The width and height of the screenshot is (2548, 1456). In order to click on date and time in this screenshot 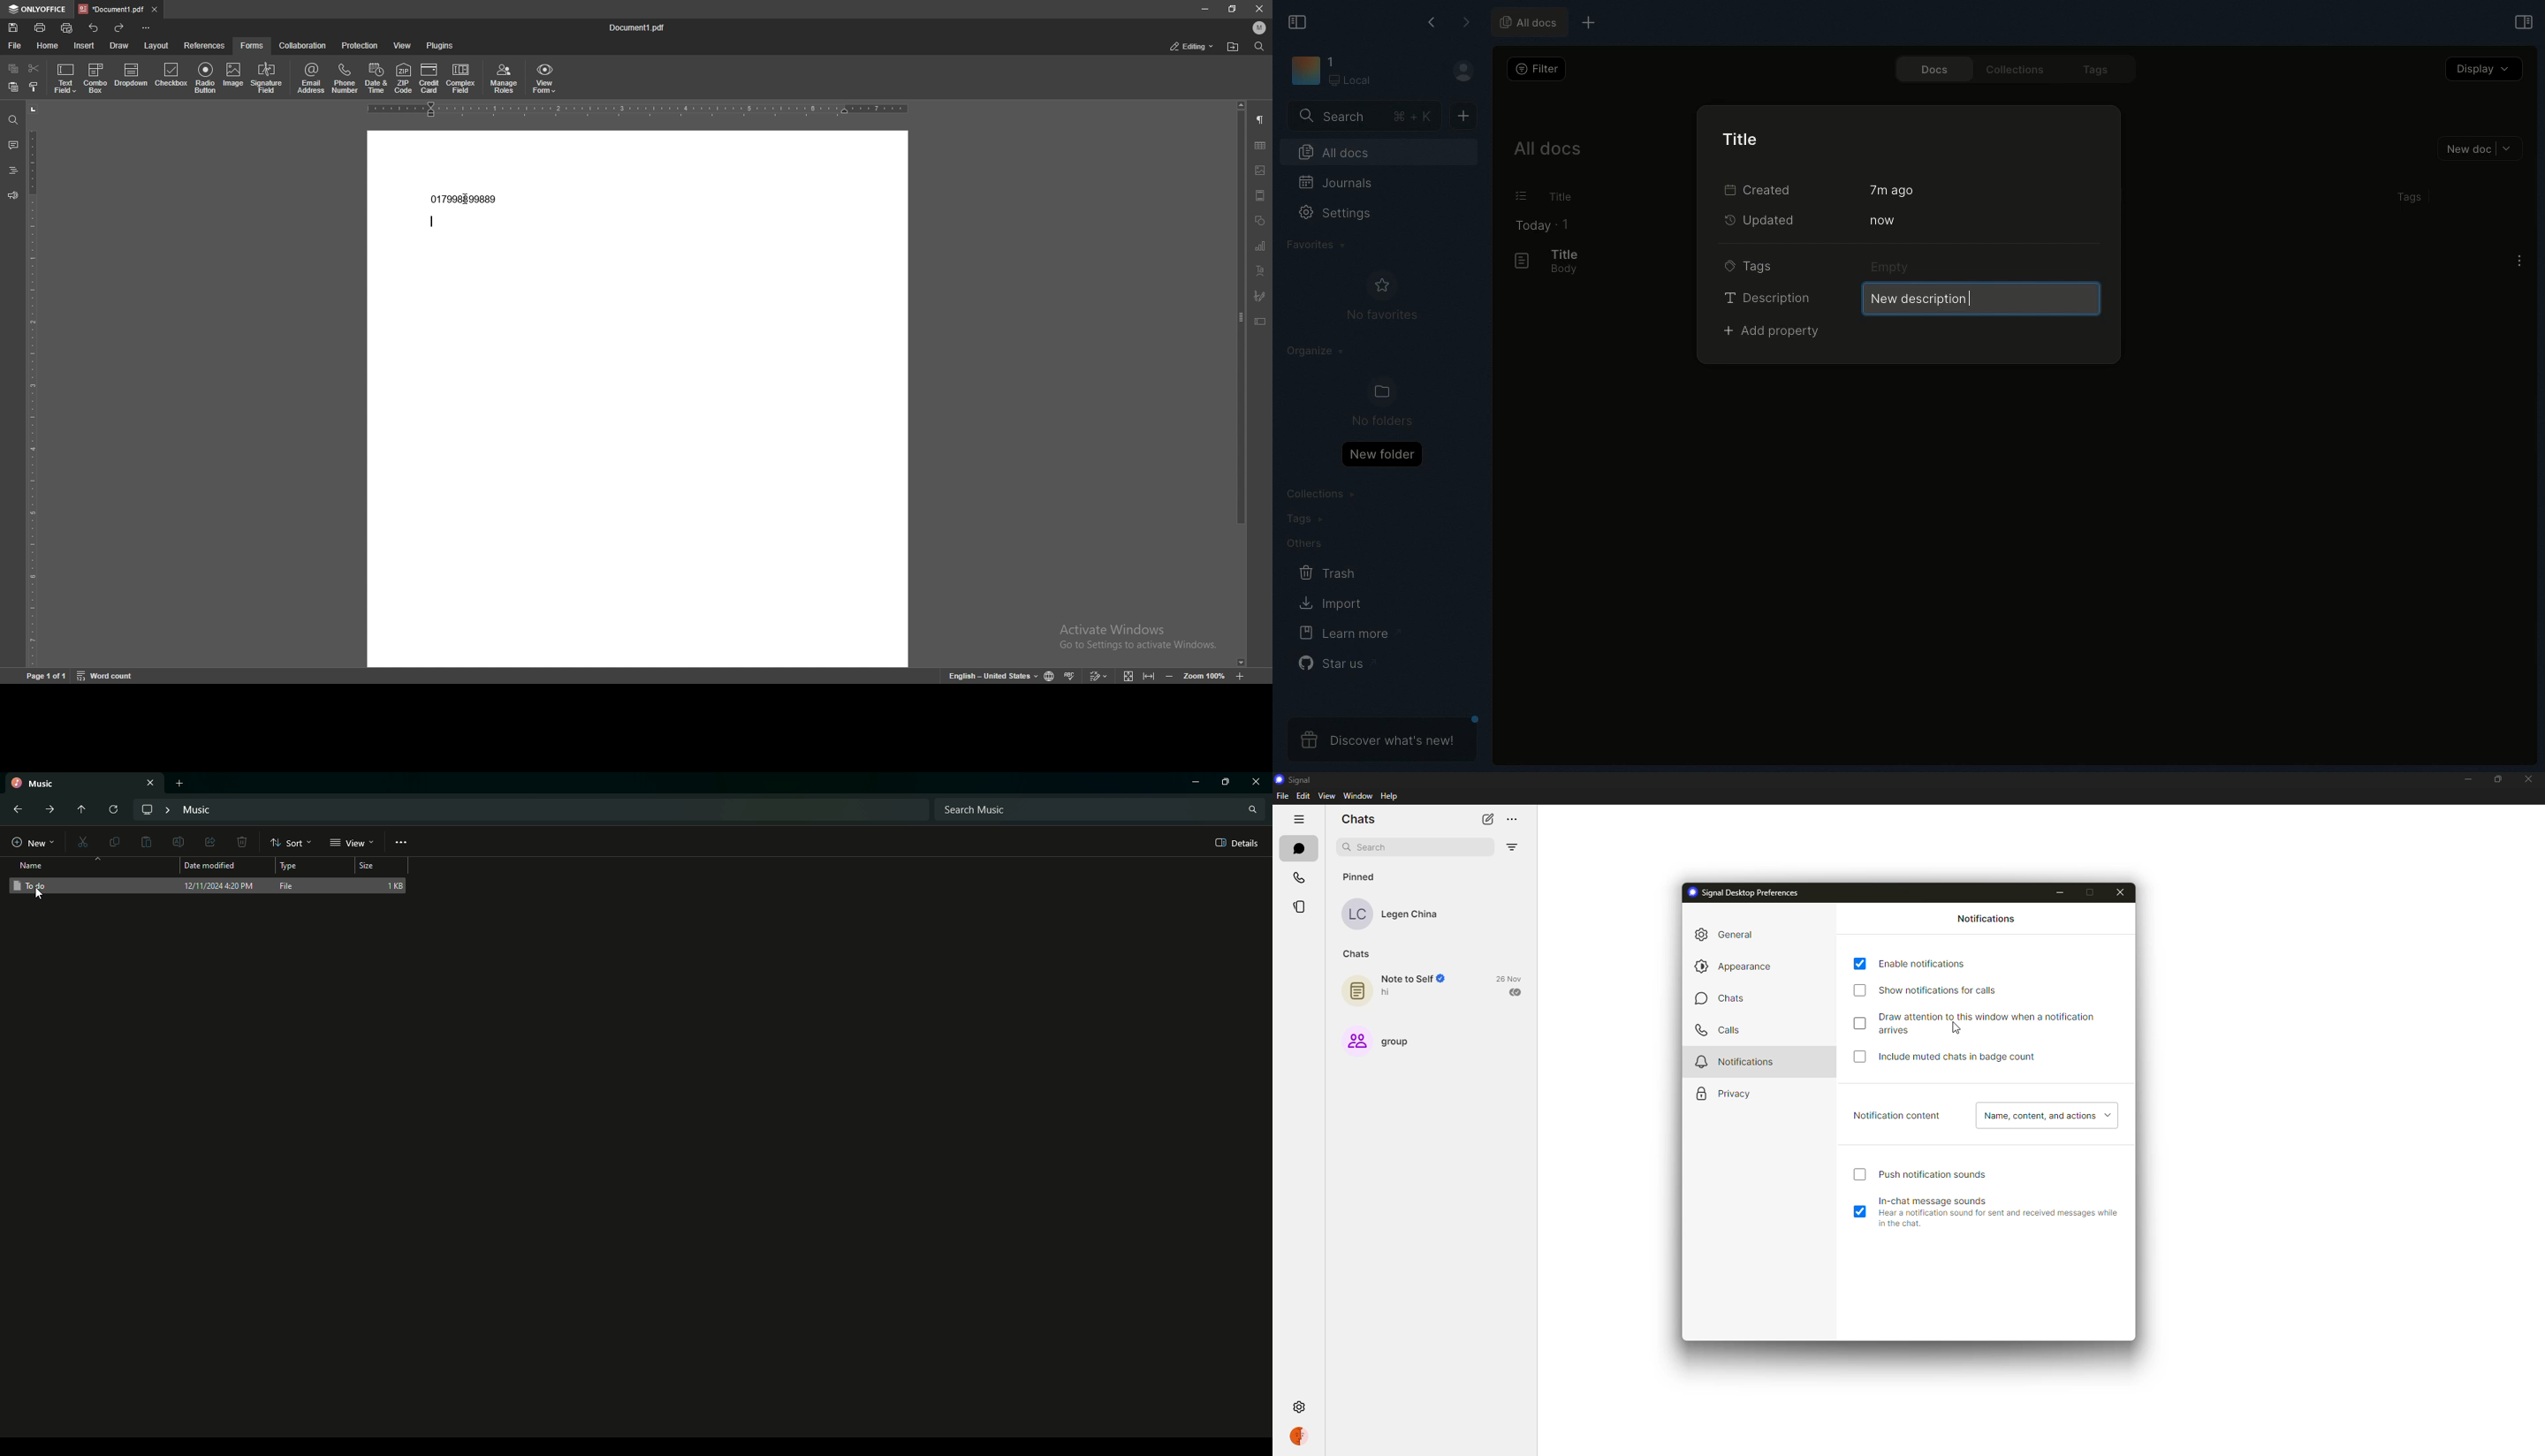, I will do `click(375, 77)`.